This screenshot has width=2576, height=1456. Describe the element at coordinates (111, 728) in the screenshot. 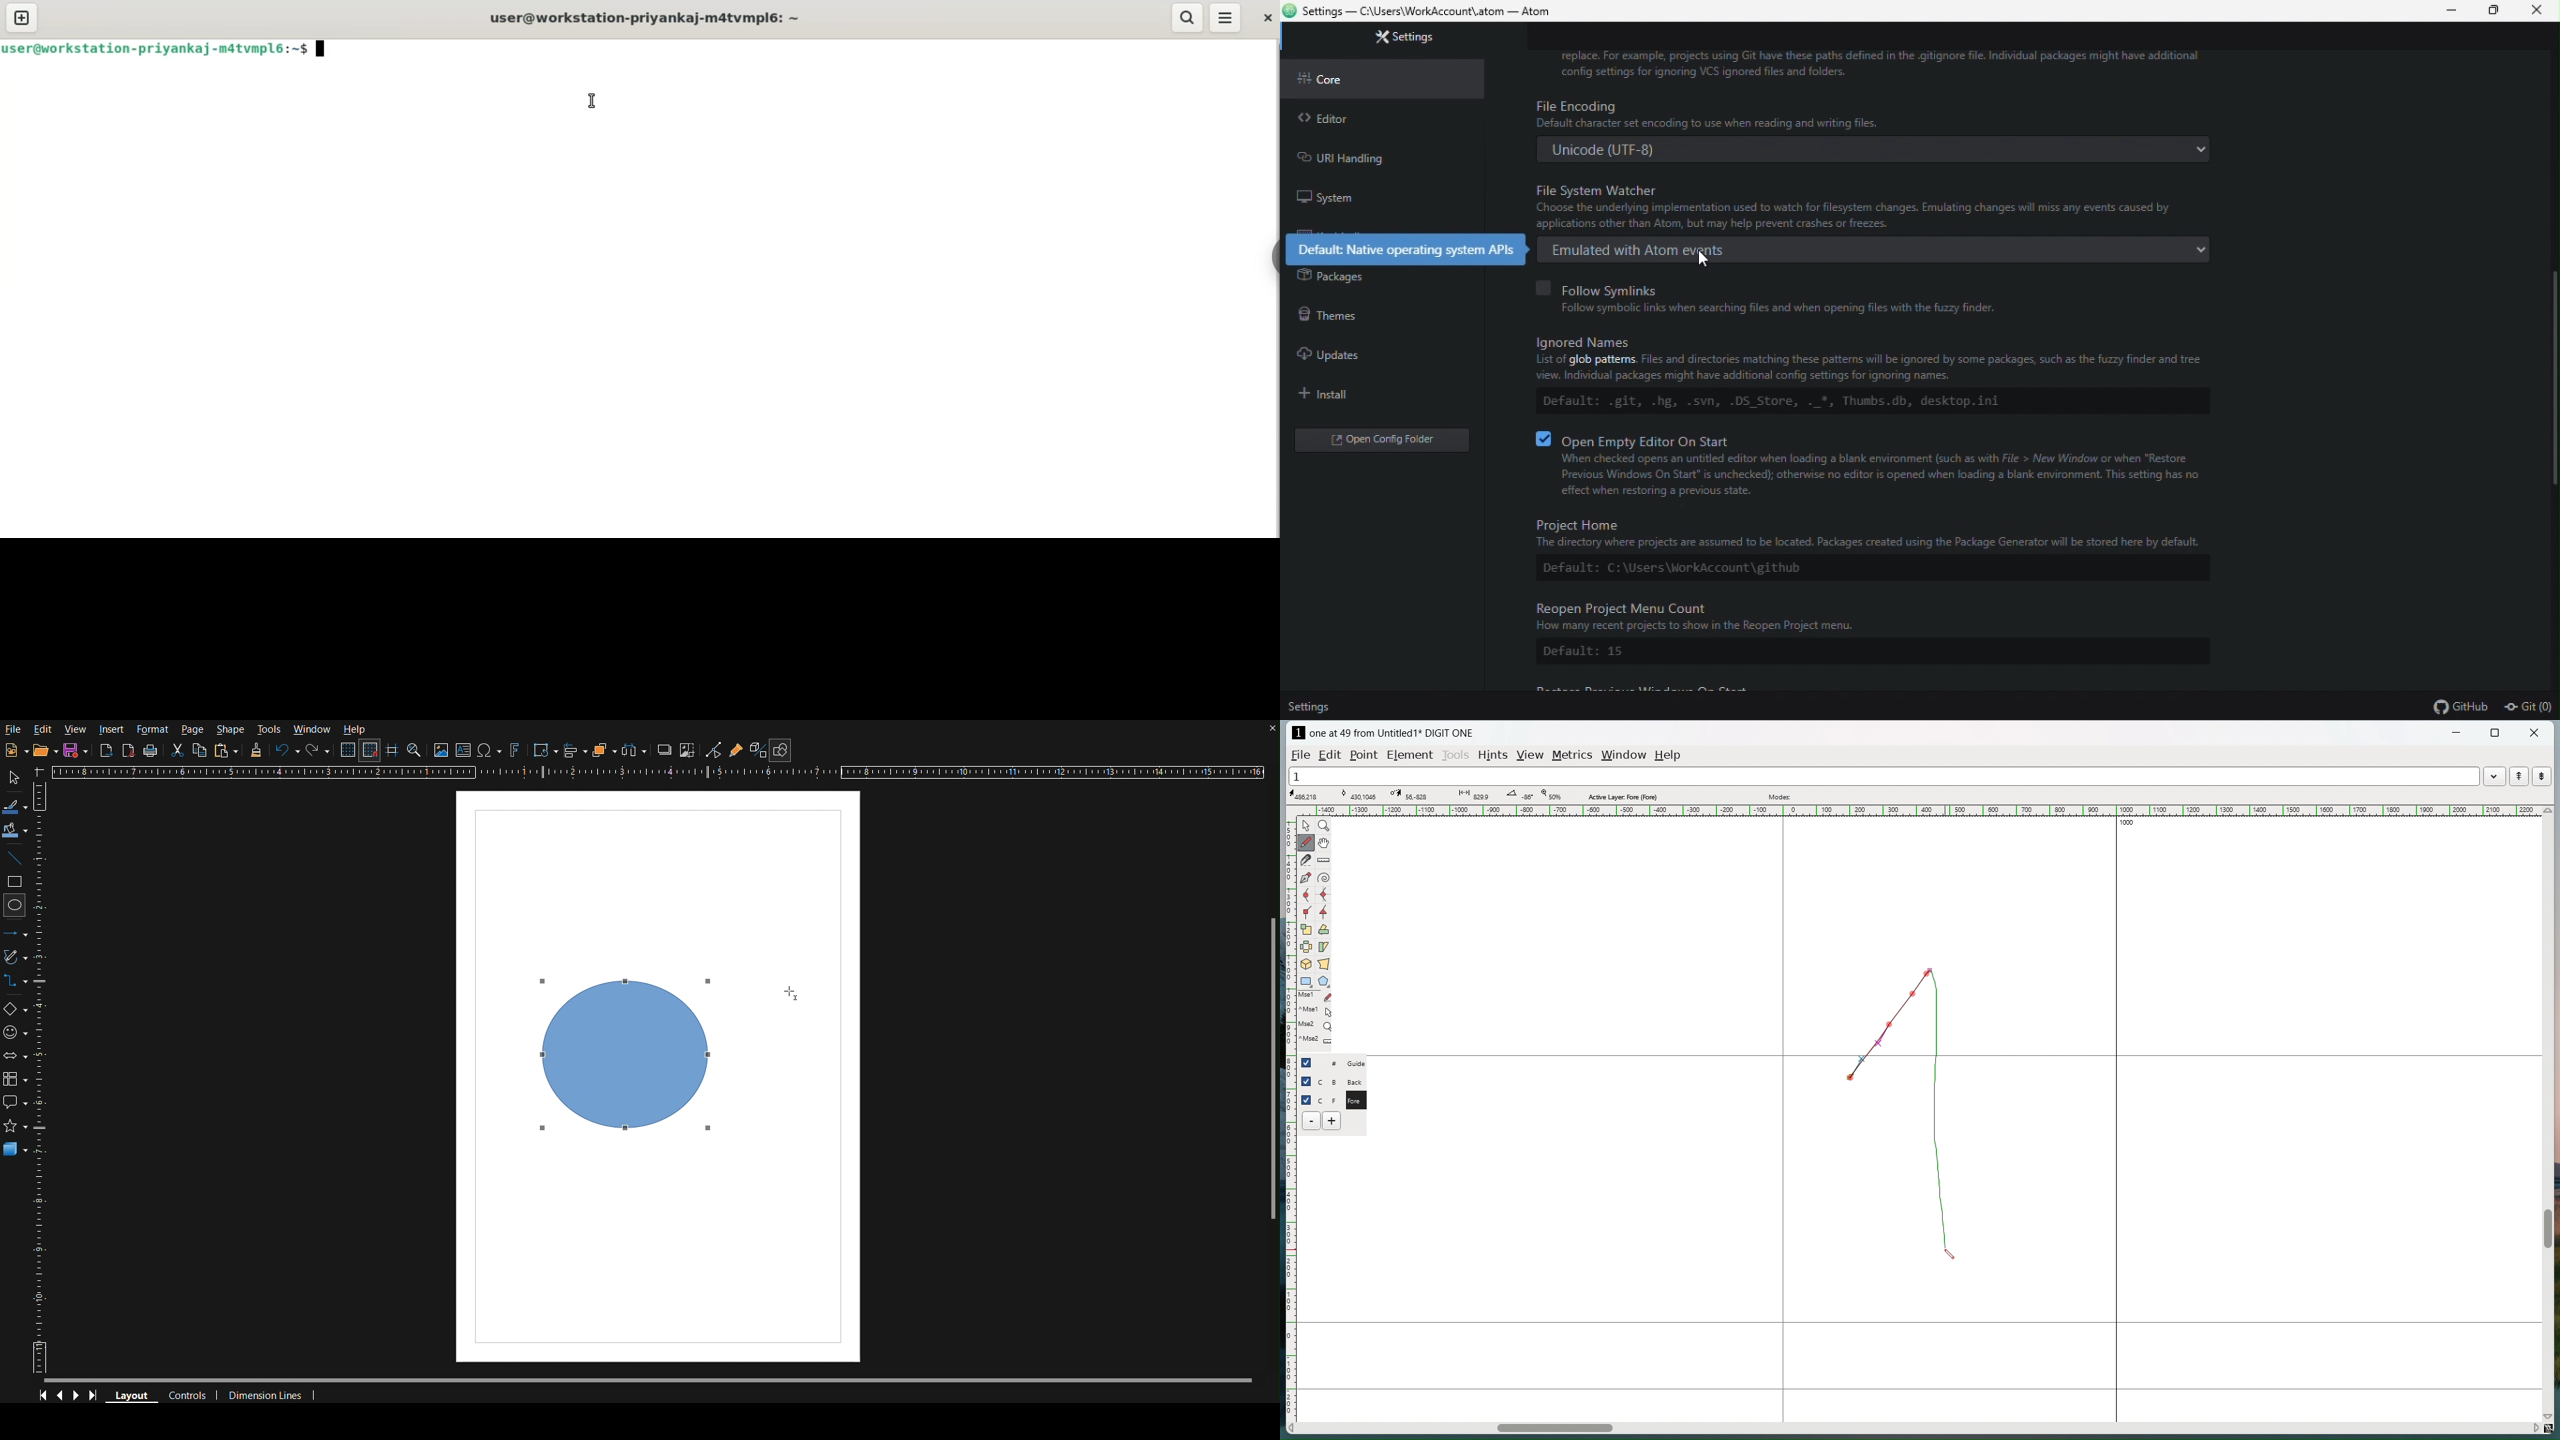

I see `Insert` at that location.